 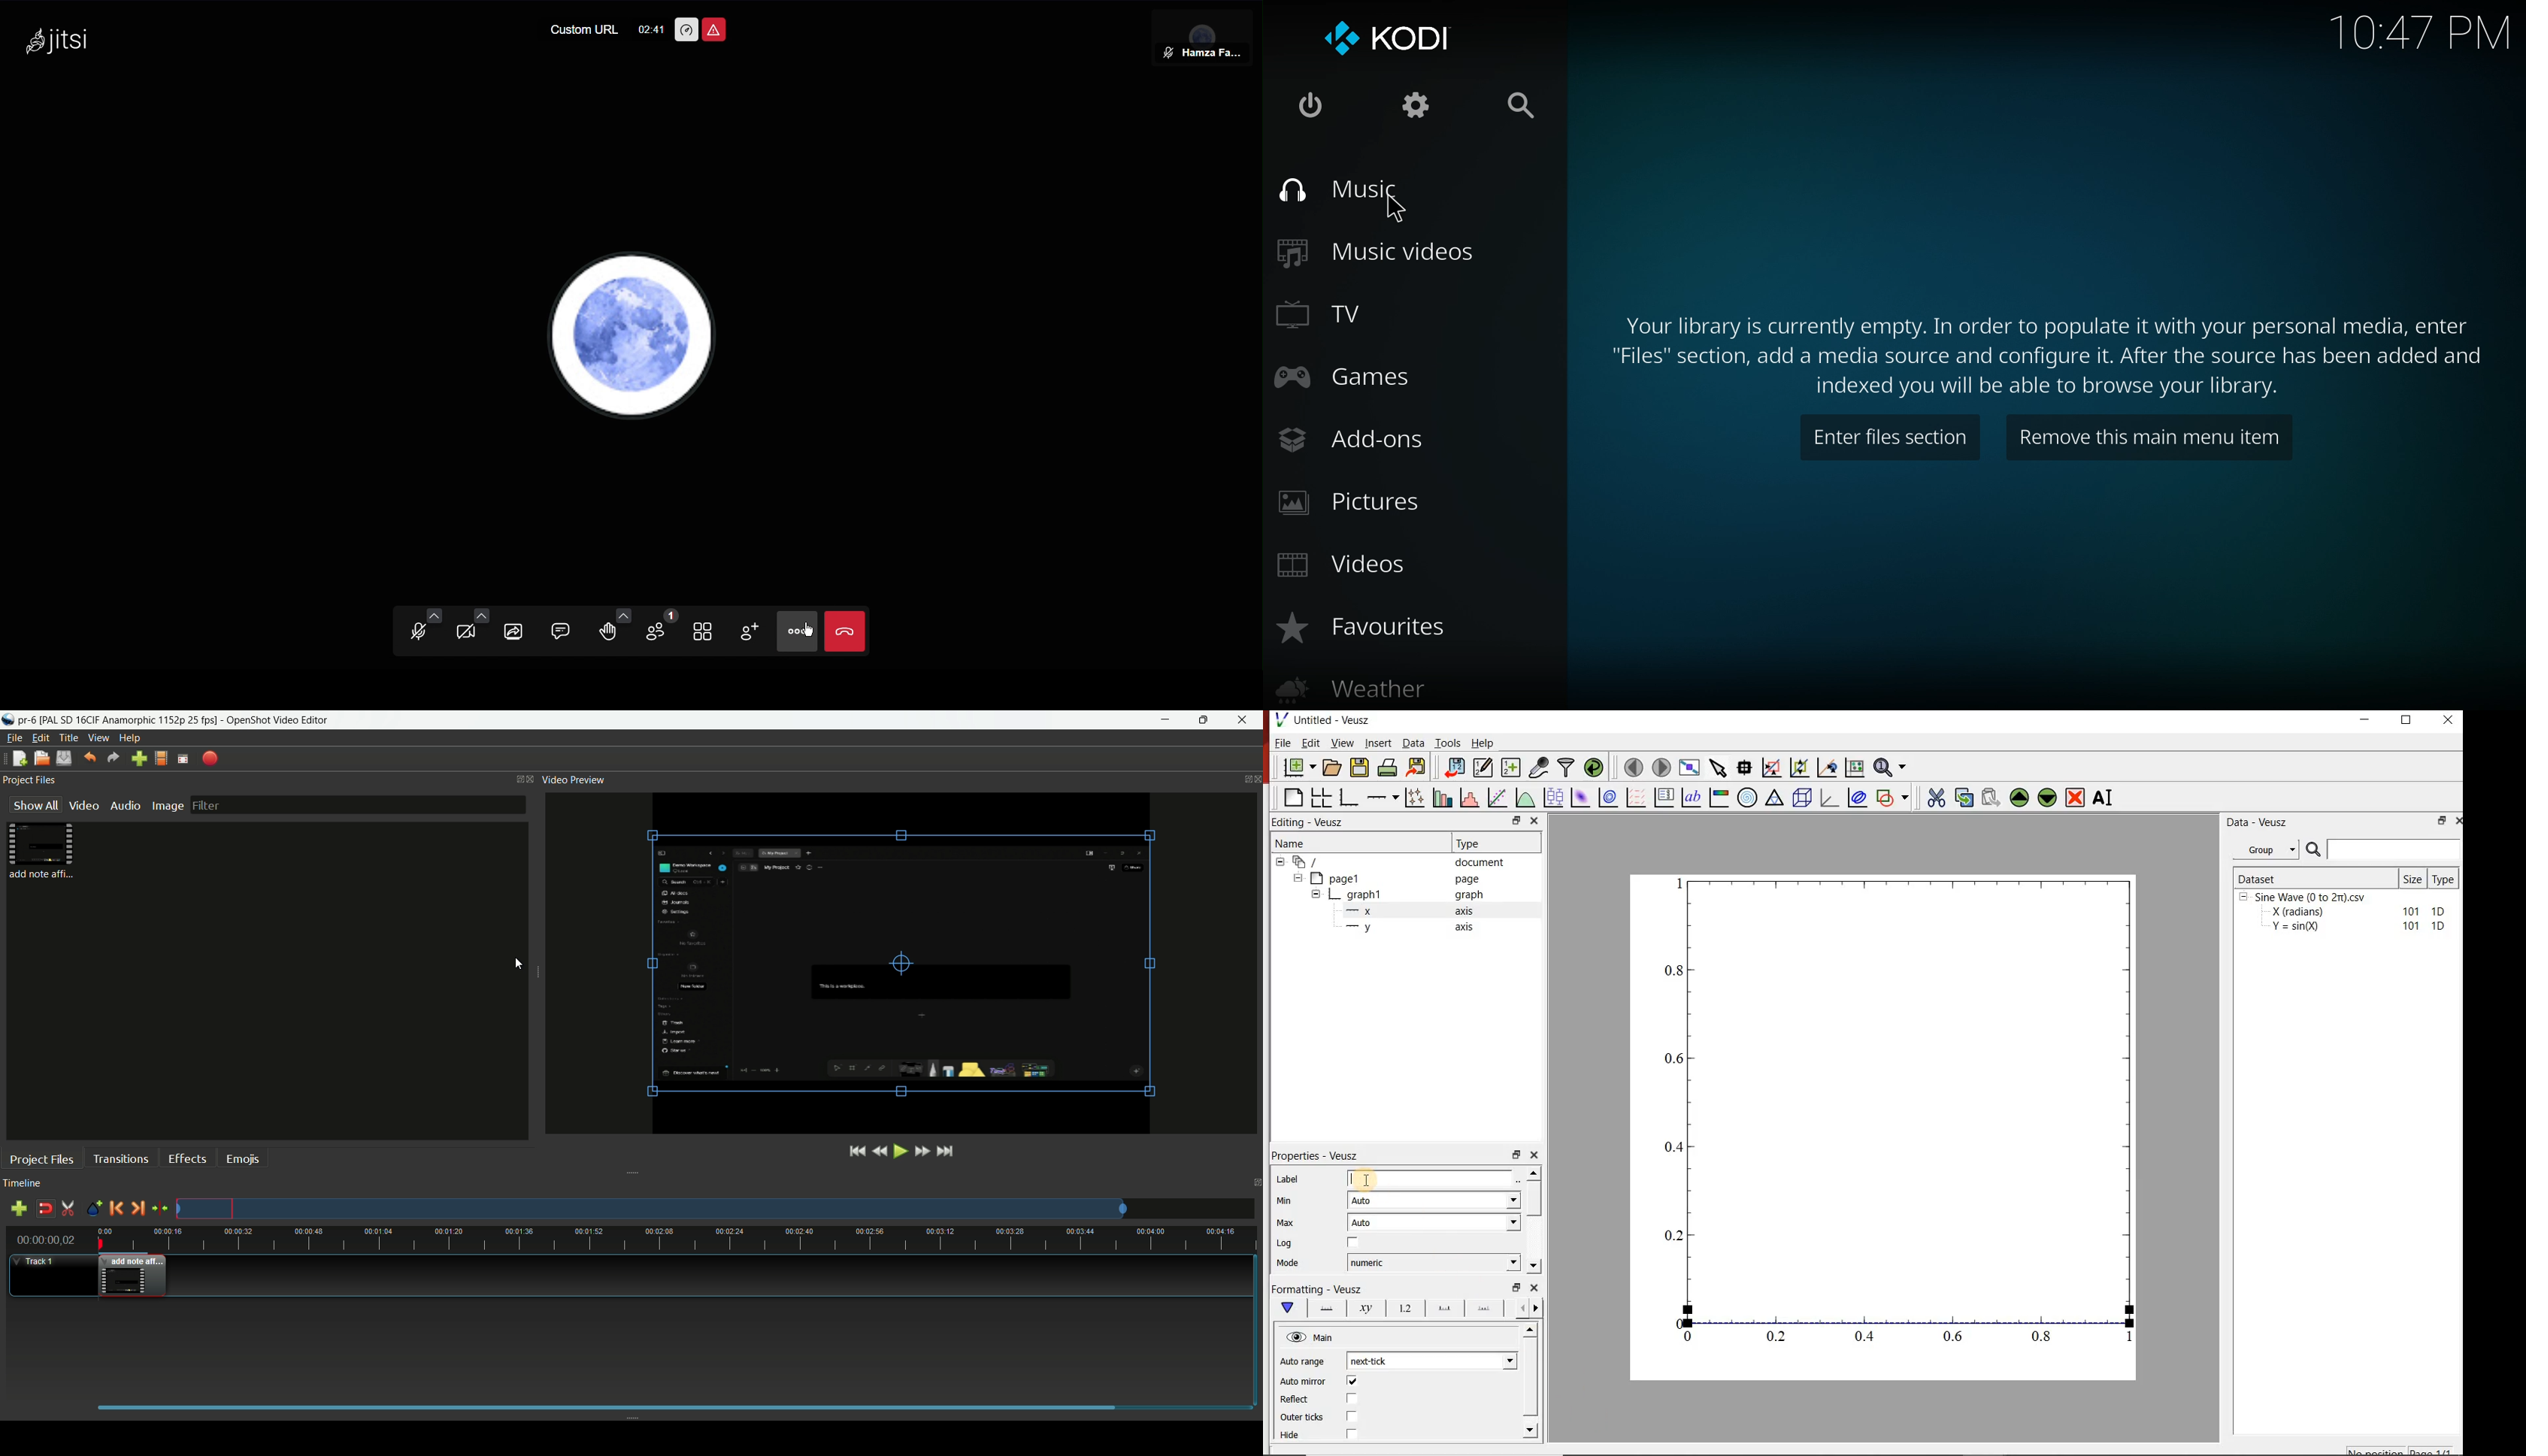 What do you see at coordinates (1359, 768) in the screenshot?
I see `save document` at bounding box center [1359, 768].